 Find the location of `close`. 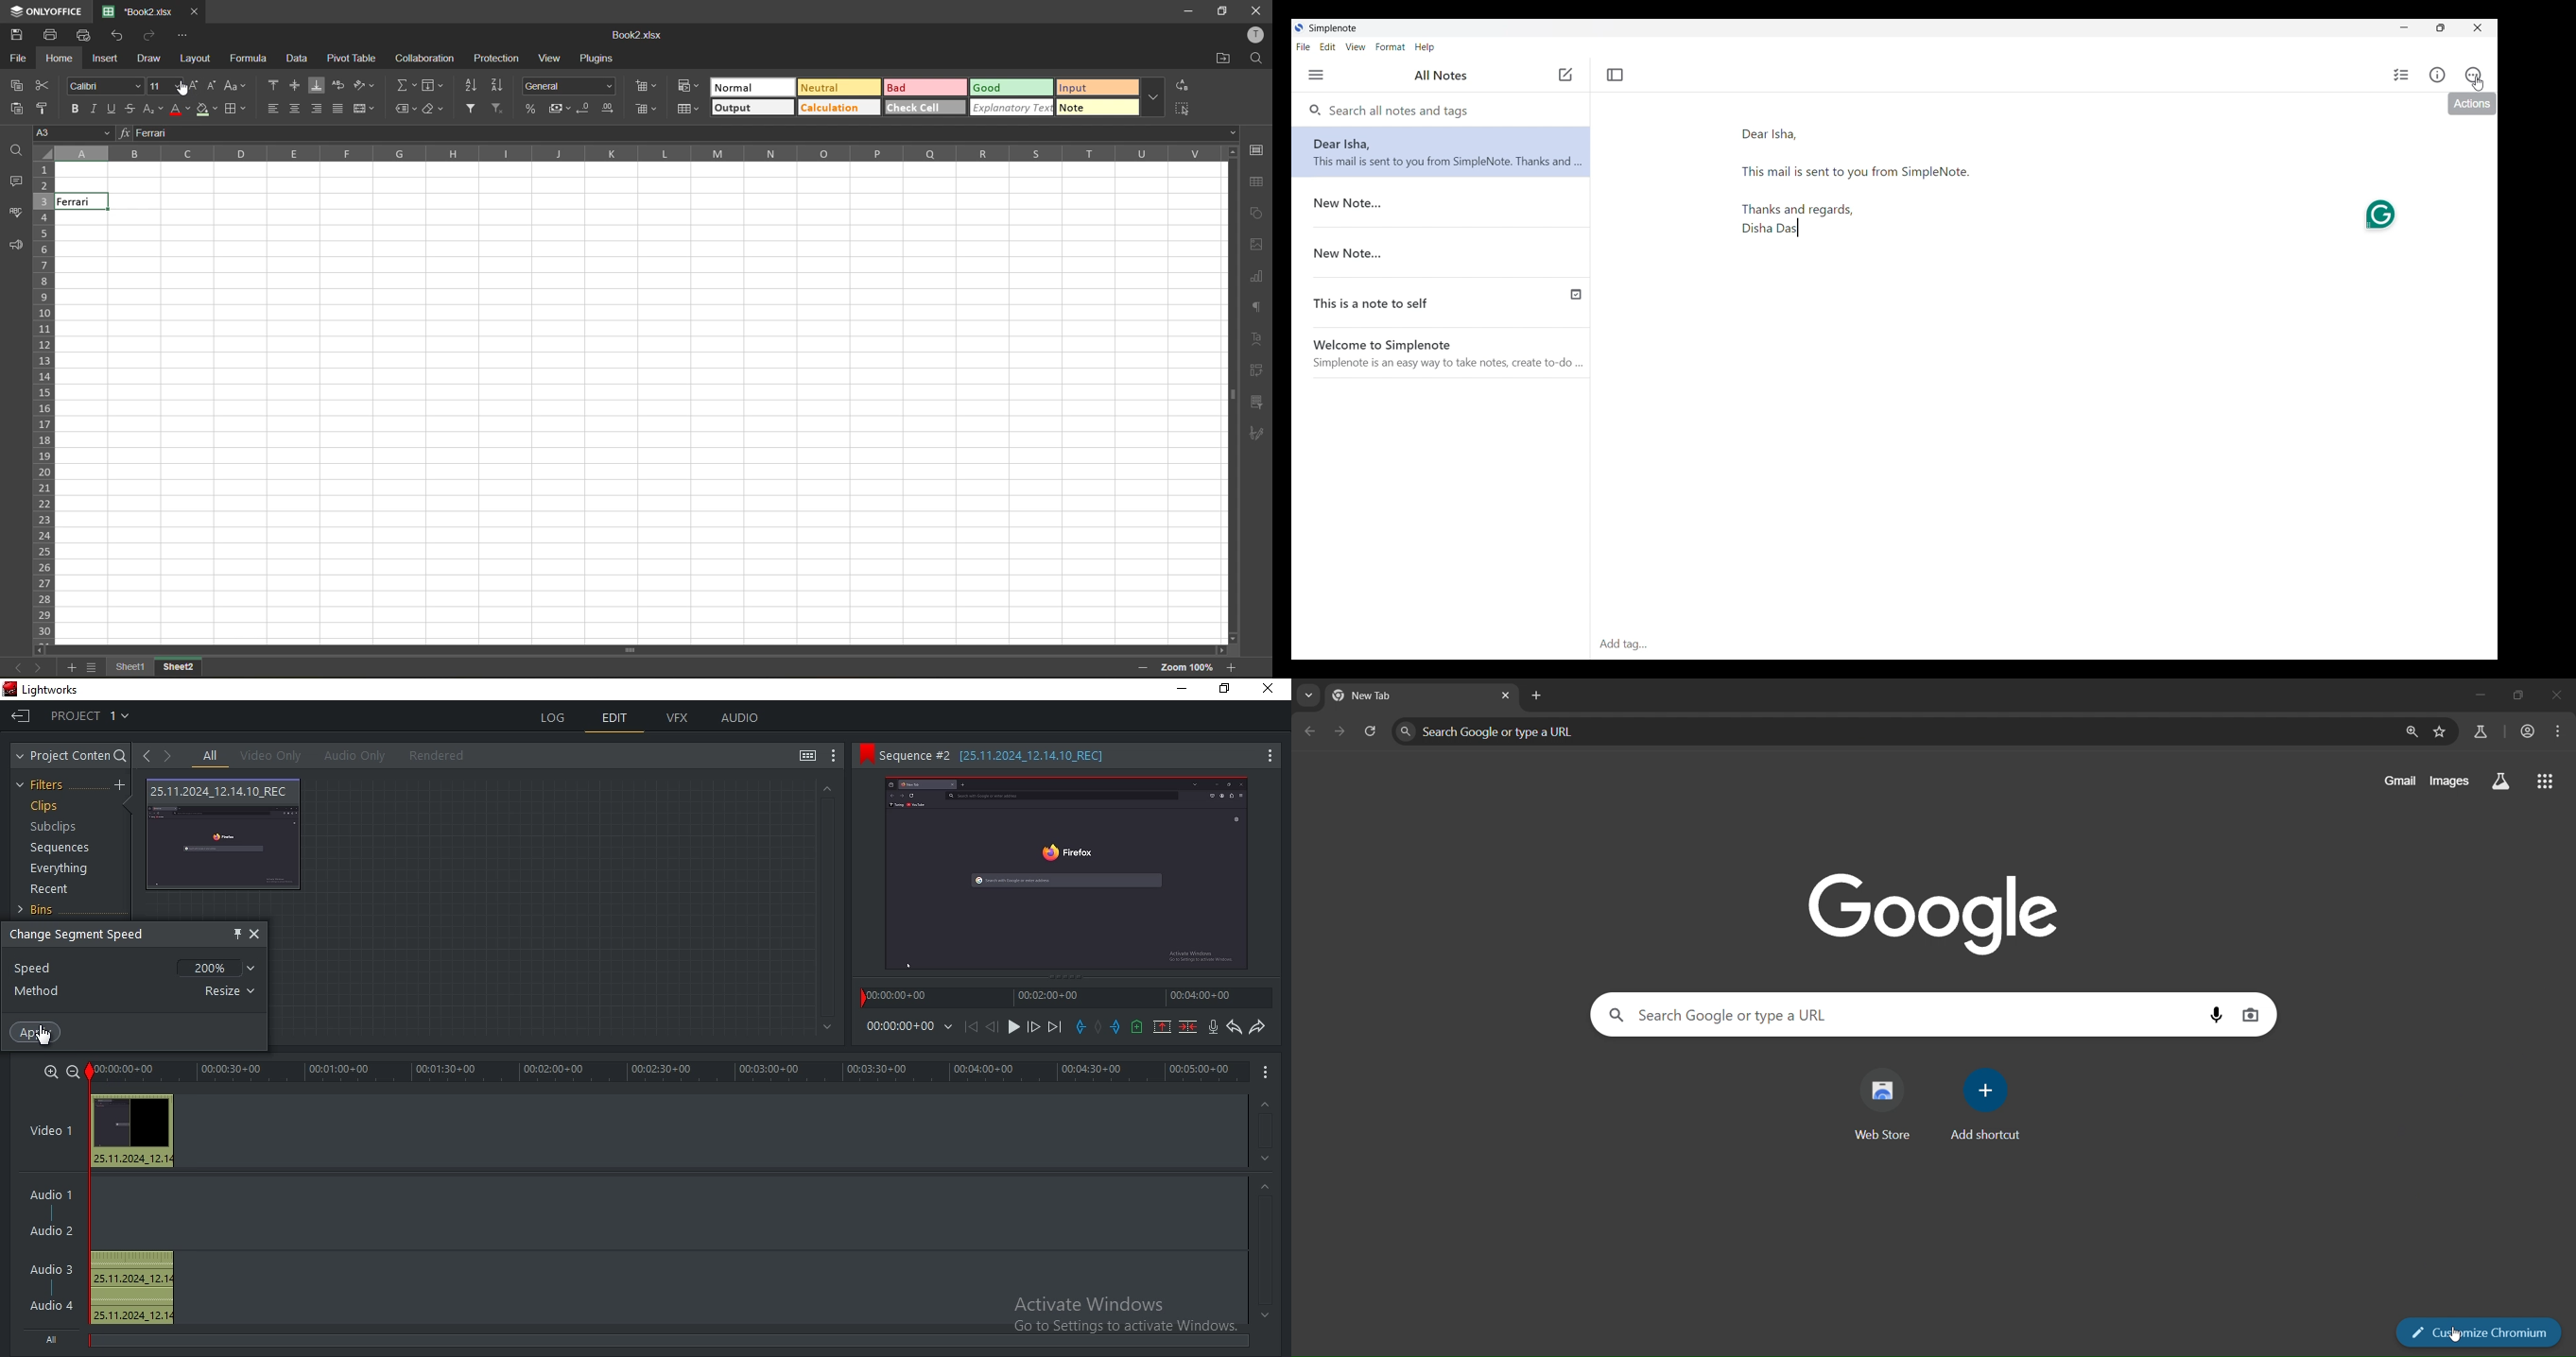

close is located at coordinates (255, 934).